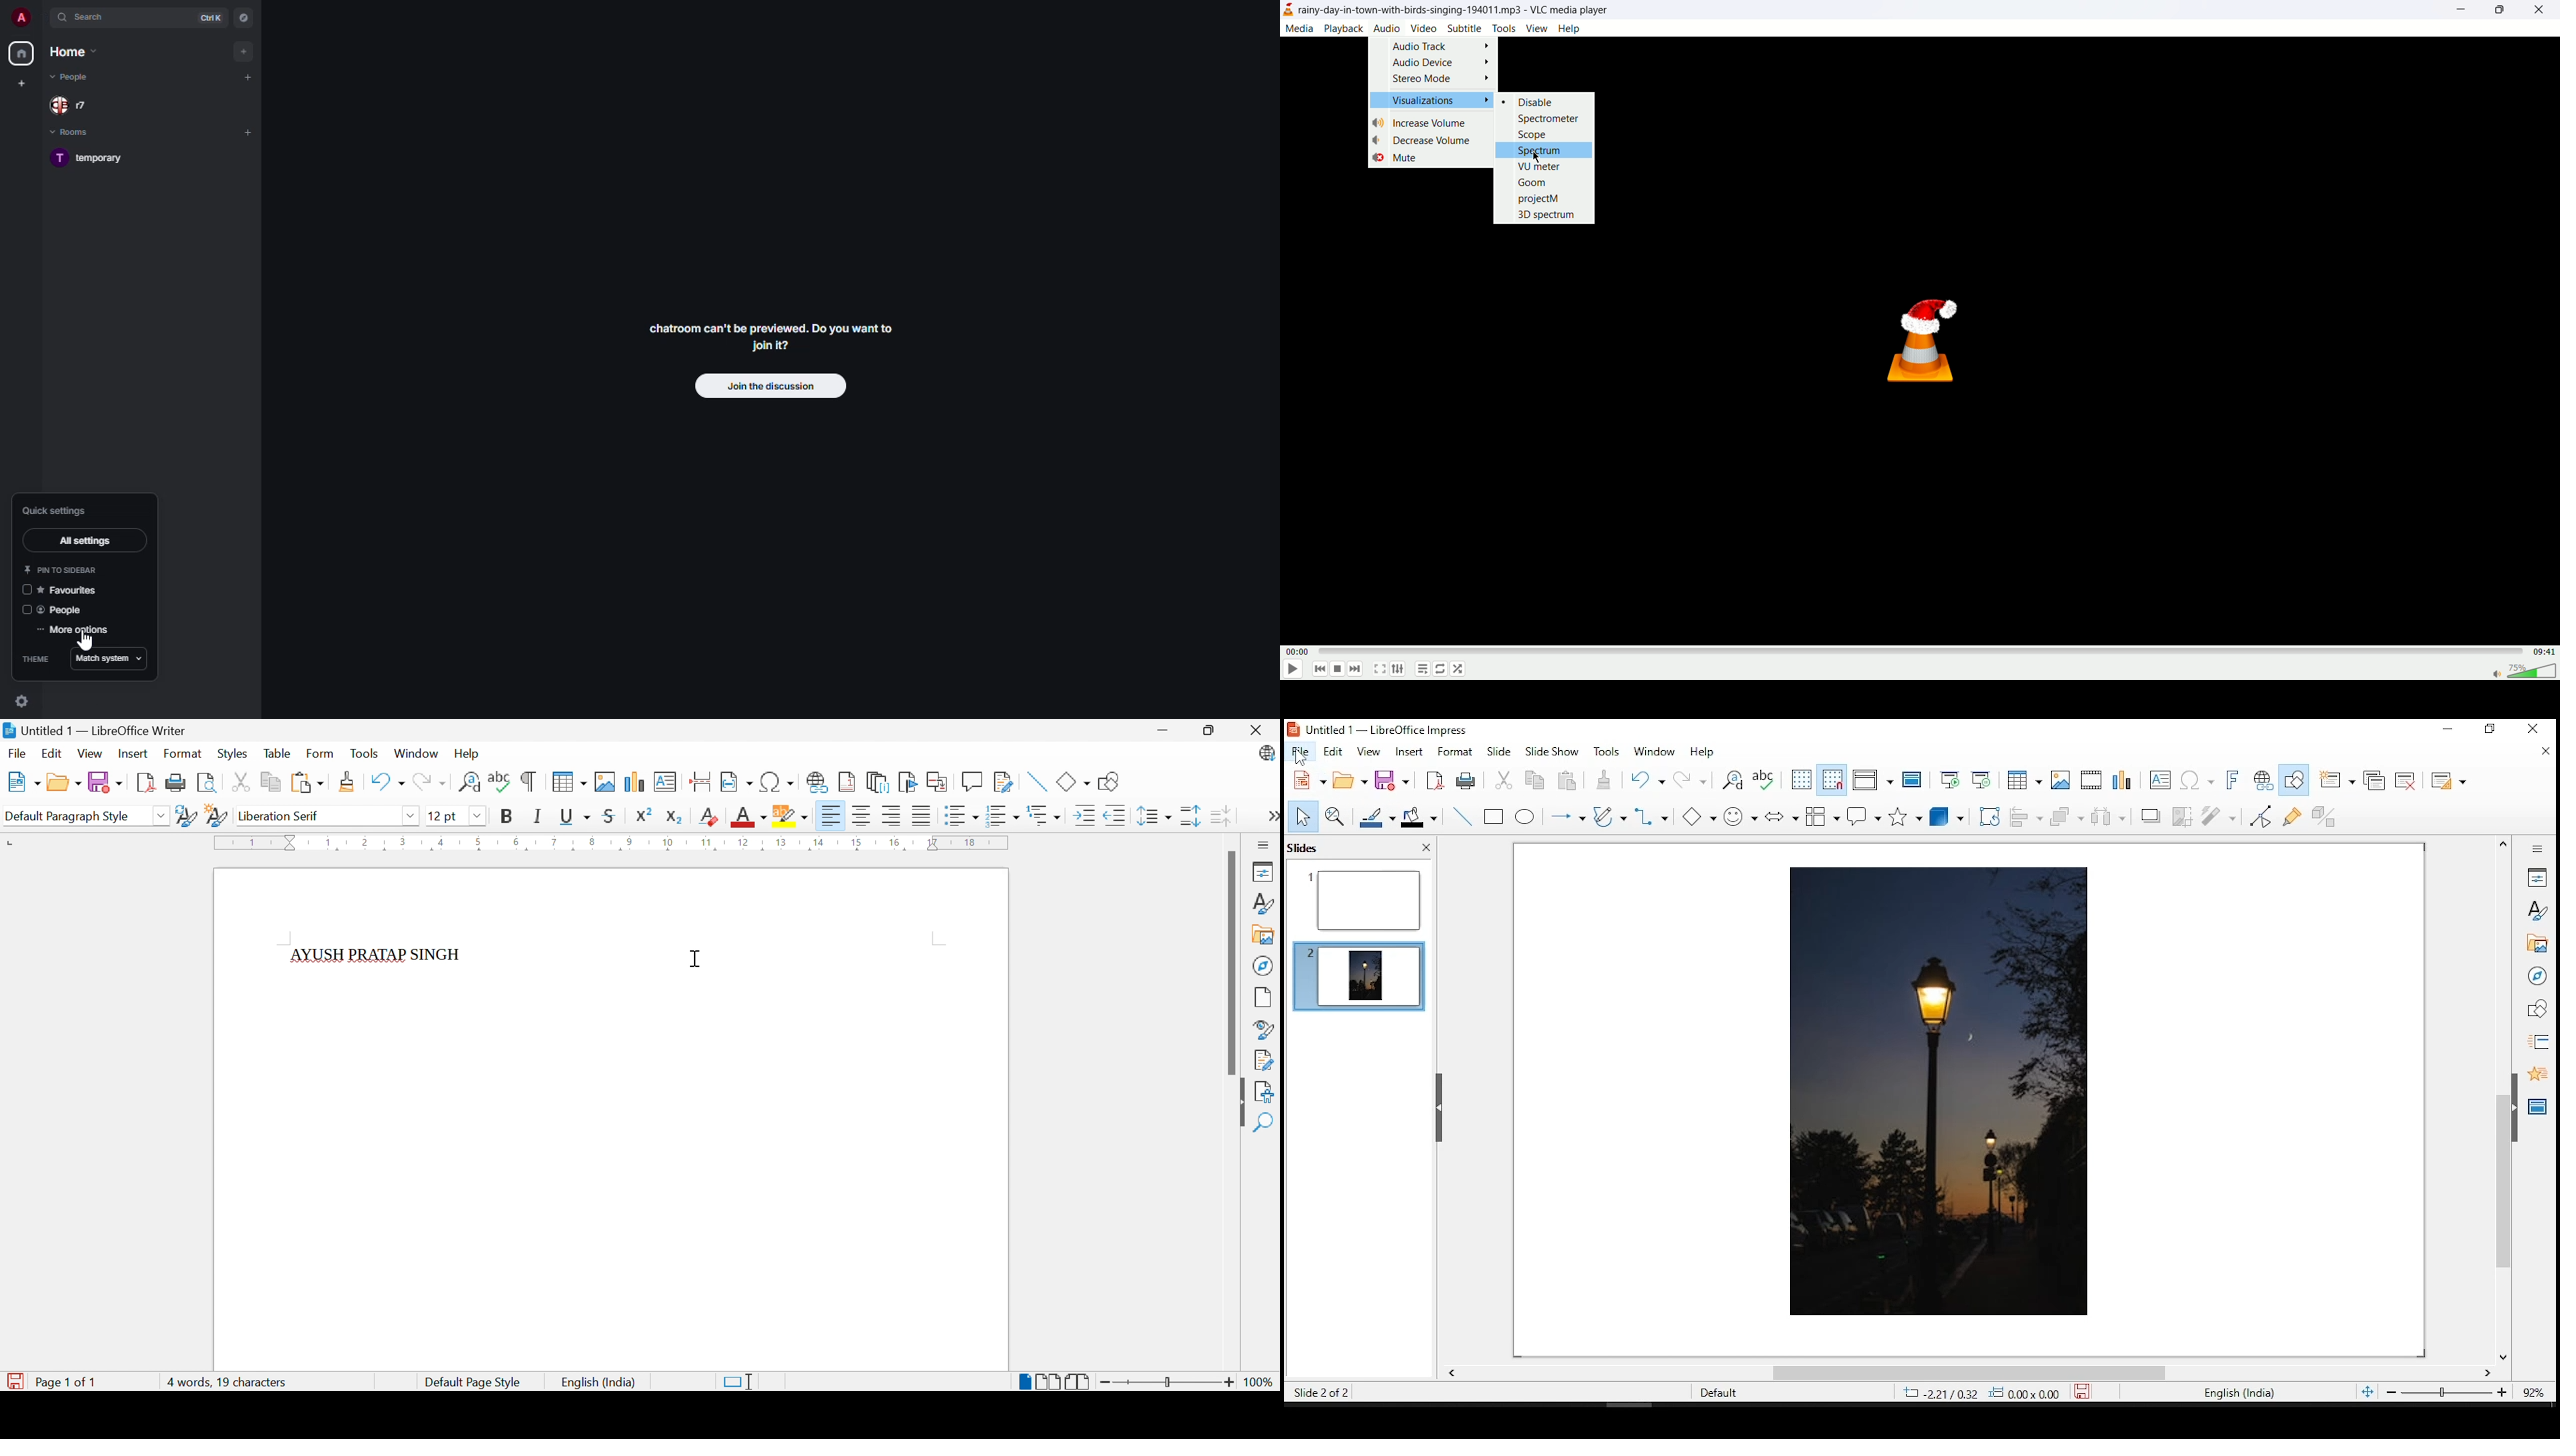 Image resolution: width=2576 pixels, height=1456 pixels. What do you see at coordinates (96, 161) in the screenshot?
I see `room` at bounding box center [96, 161].